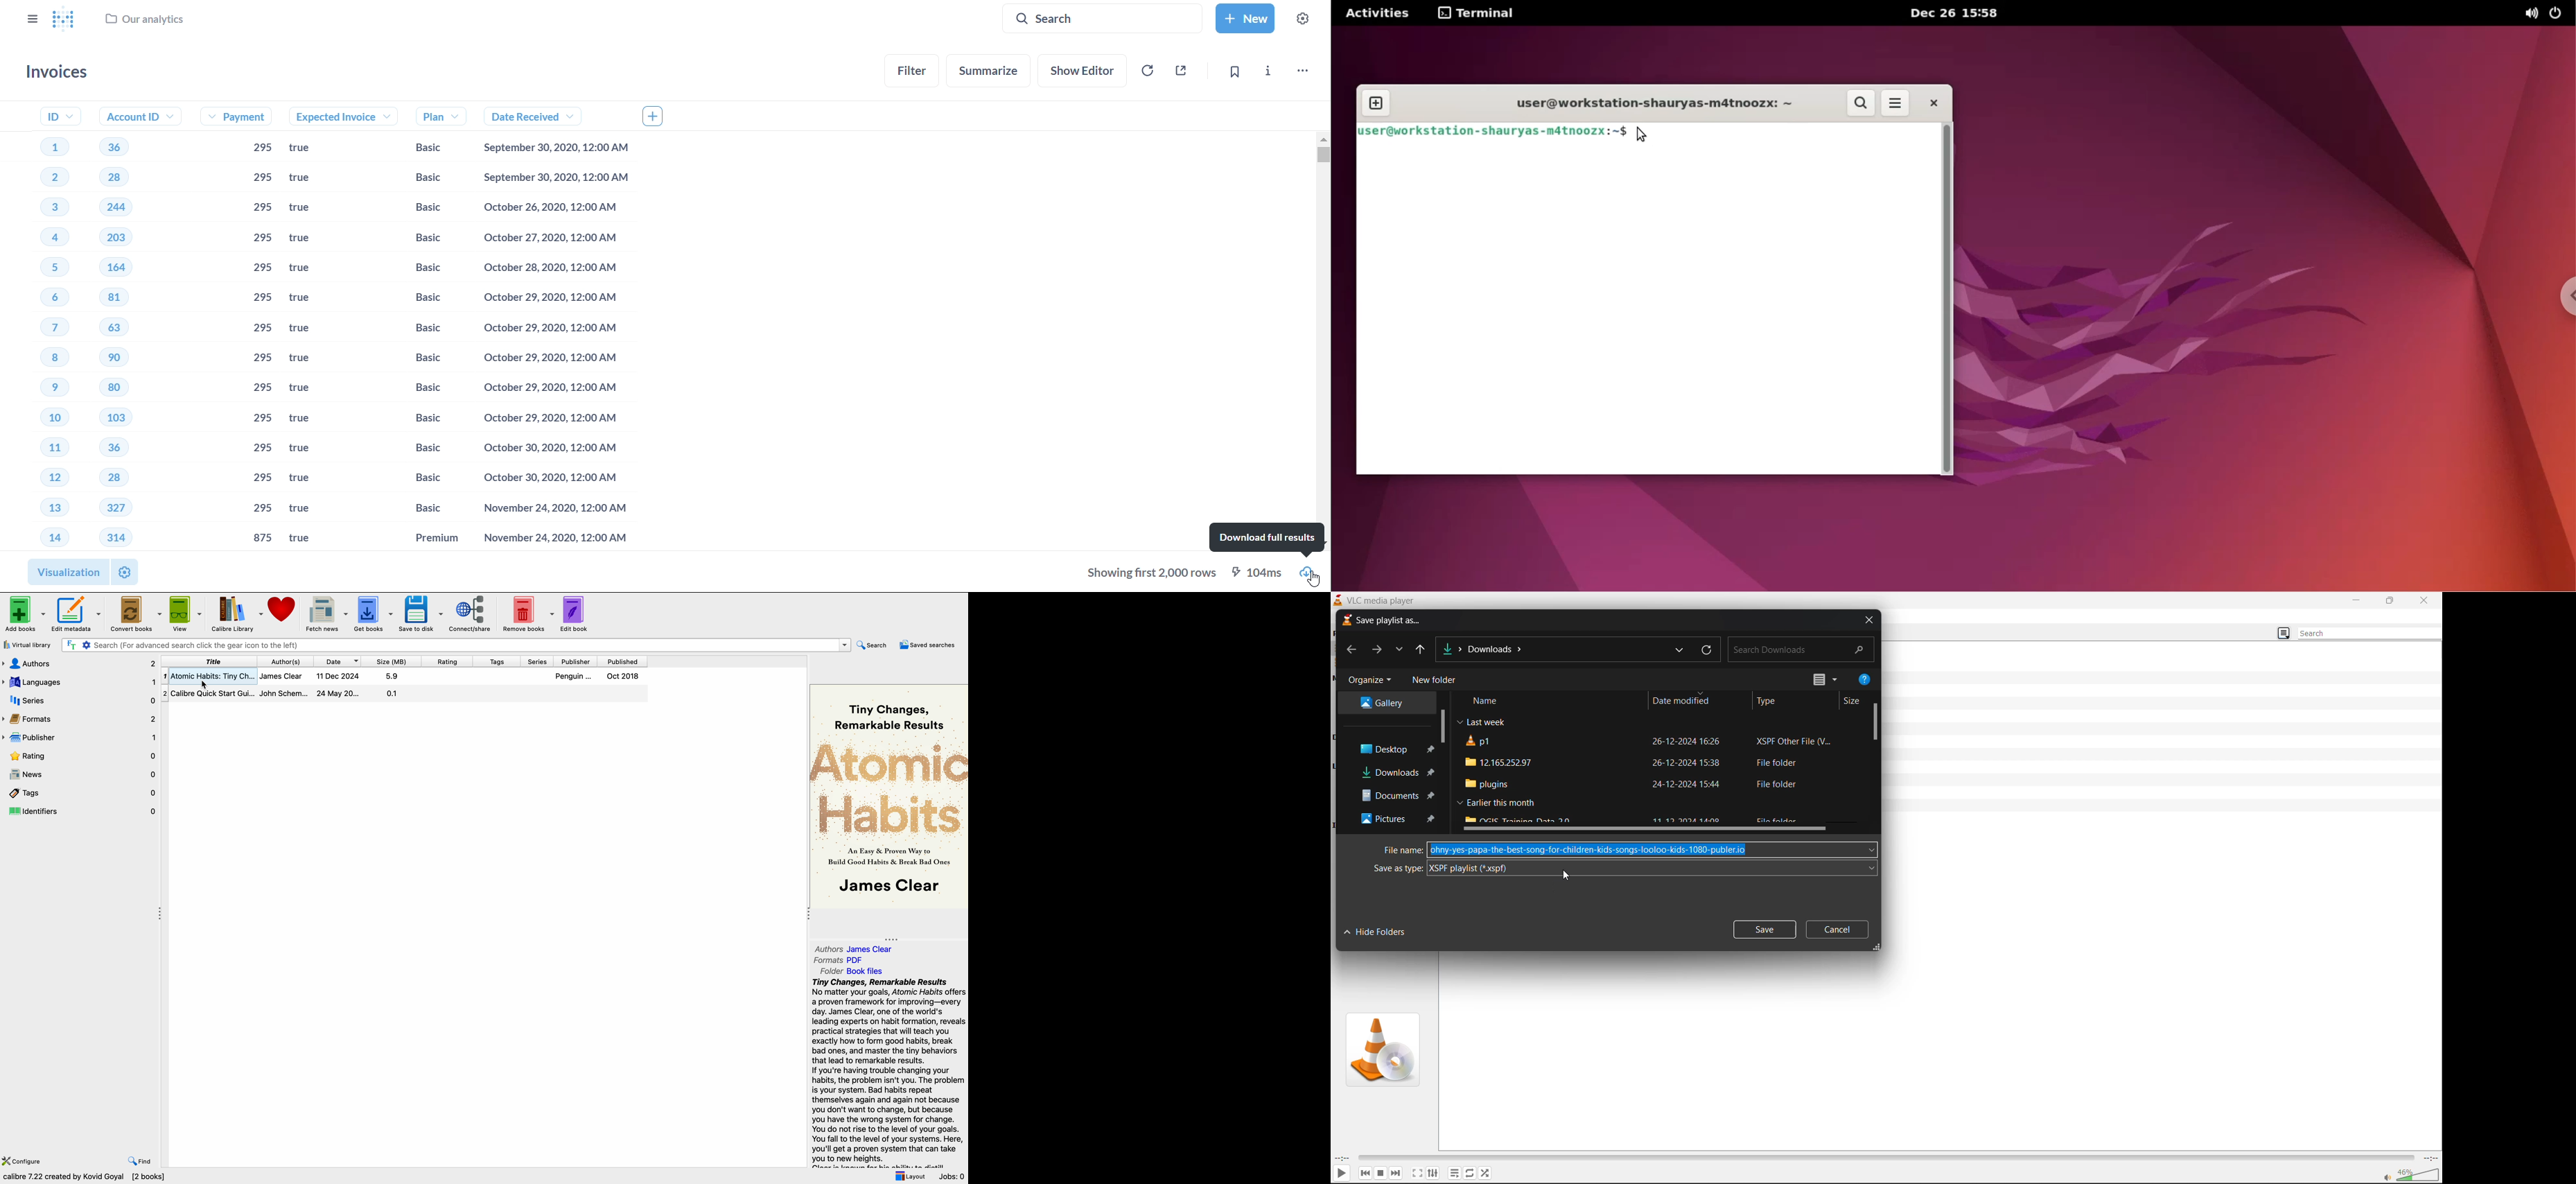 The height and width of the screenshot is (1204, 2576). I want to click on November 24,2020, 12:00 AM, so click(550, 539).